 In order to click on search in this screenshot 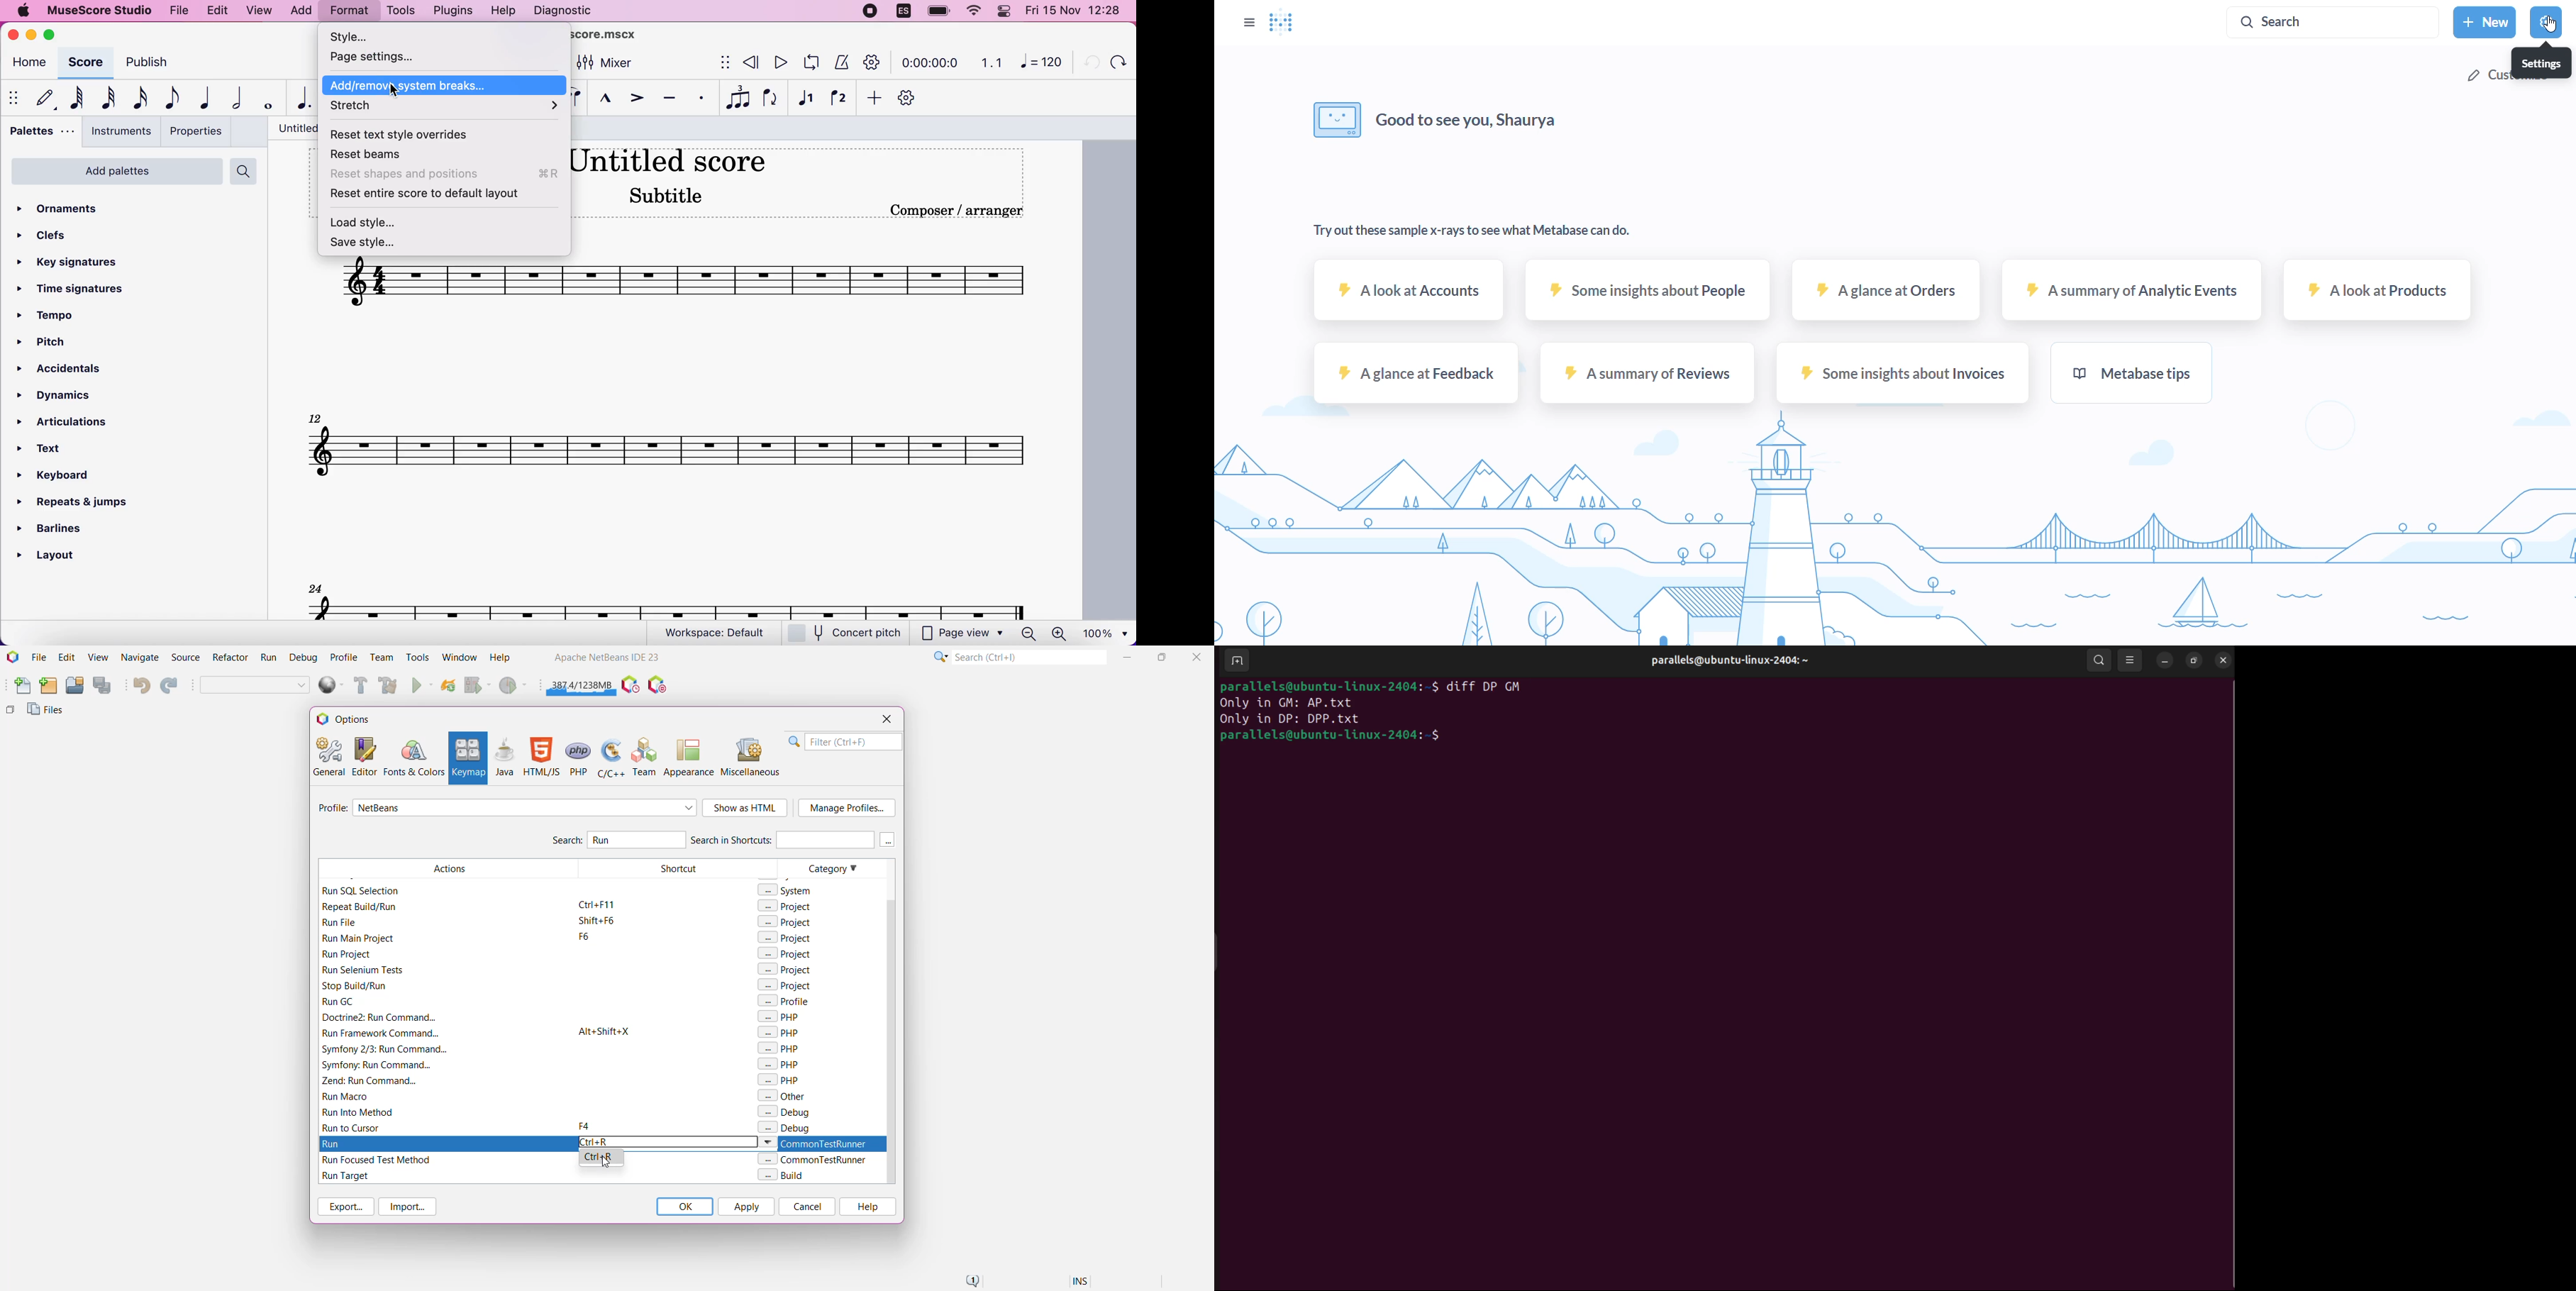, I will do `click(246, 171)`.